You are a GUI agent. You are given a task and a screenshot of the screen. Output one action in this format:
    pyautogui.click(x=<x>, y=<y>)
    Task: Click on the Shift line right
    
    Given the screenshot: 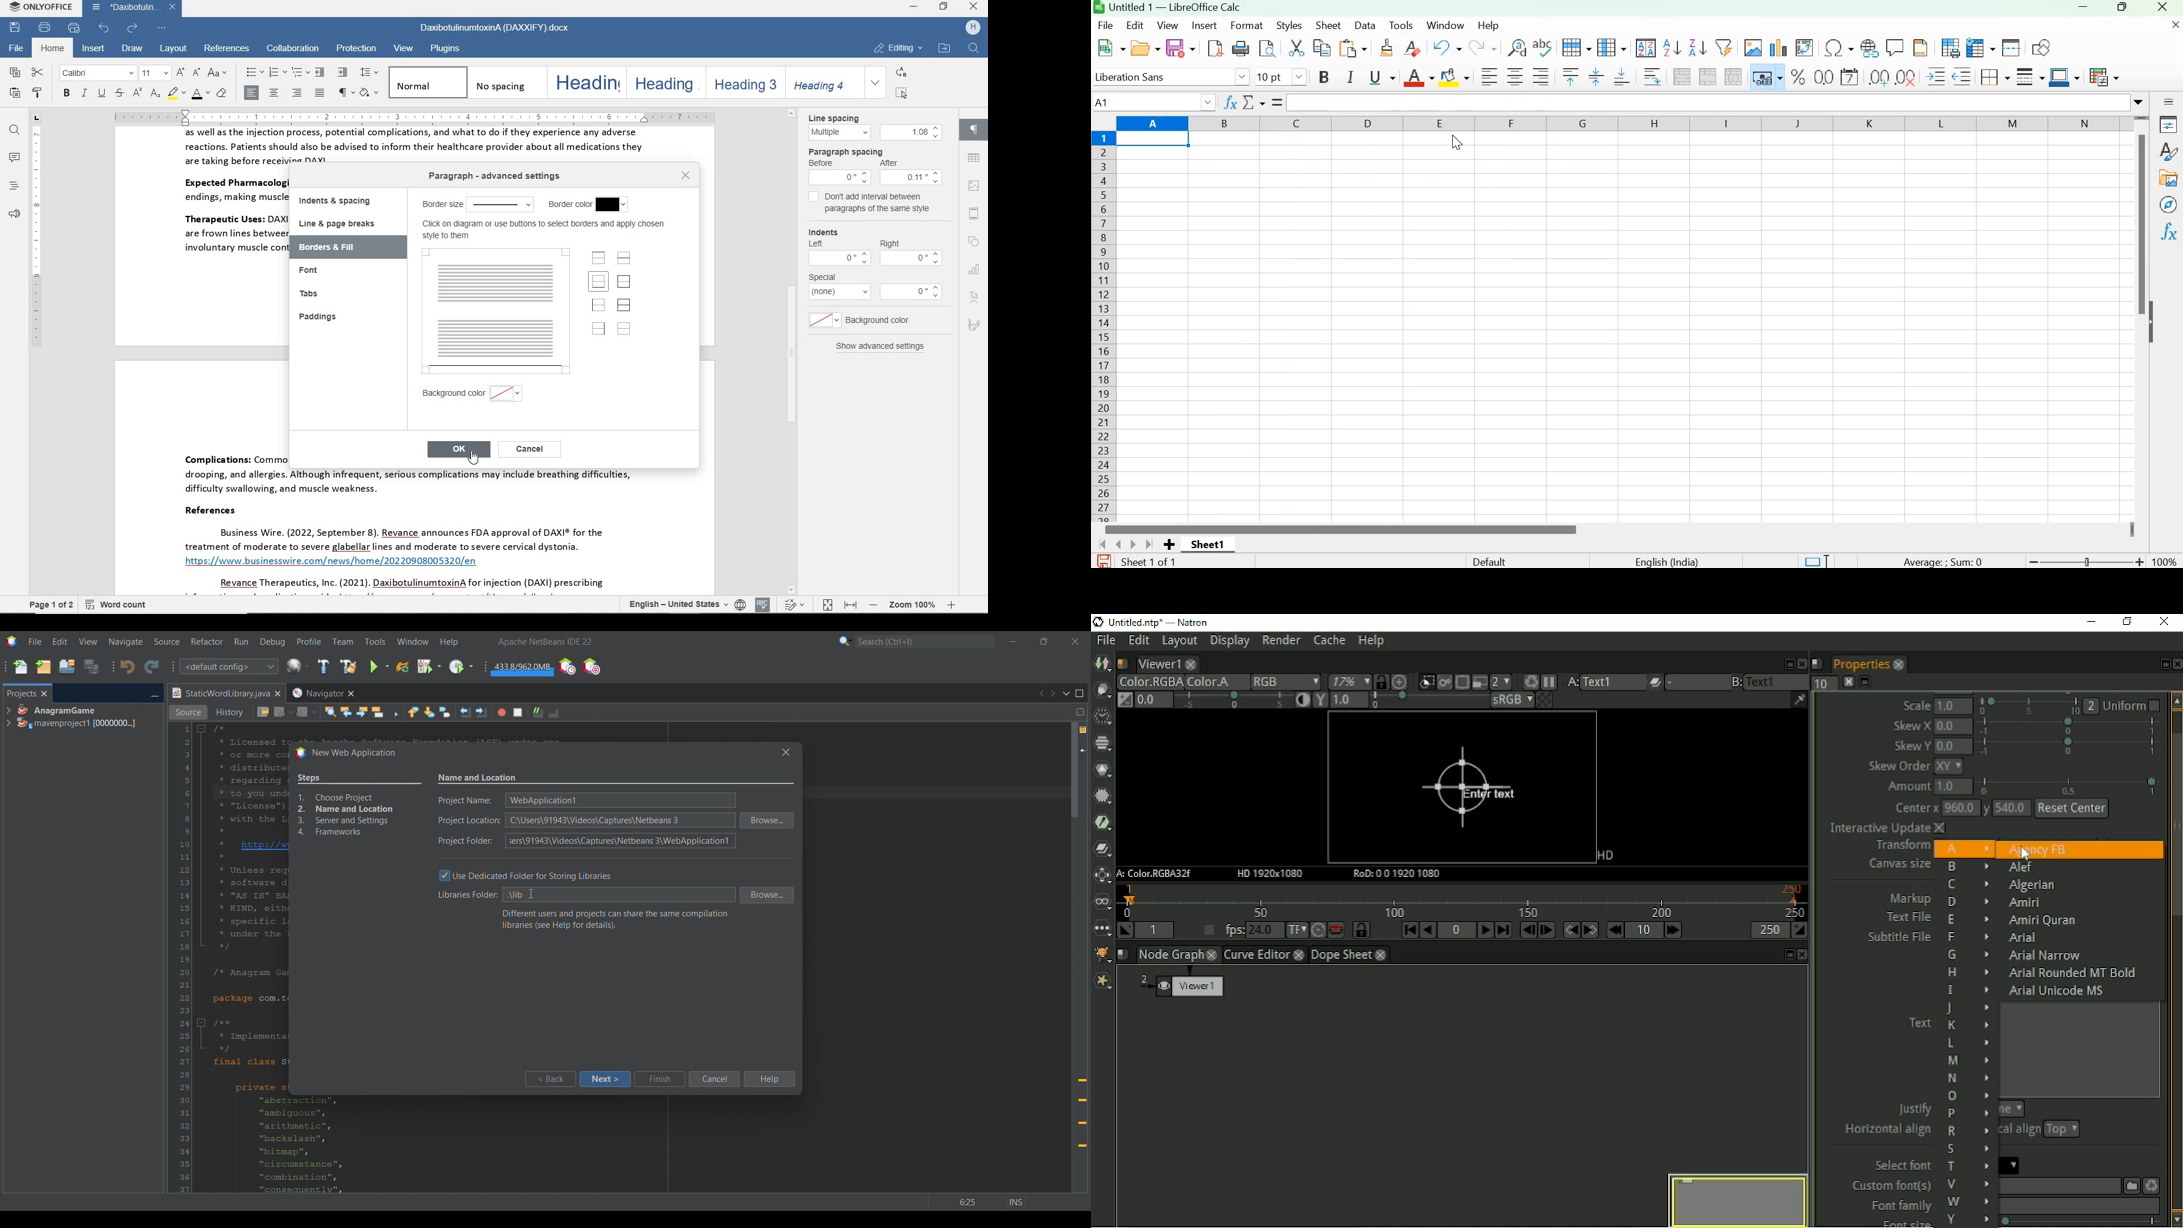 What is the action you would take?
    pyautogui.click(x=482, y=712)
    